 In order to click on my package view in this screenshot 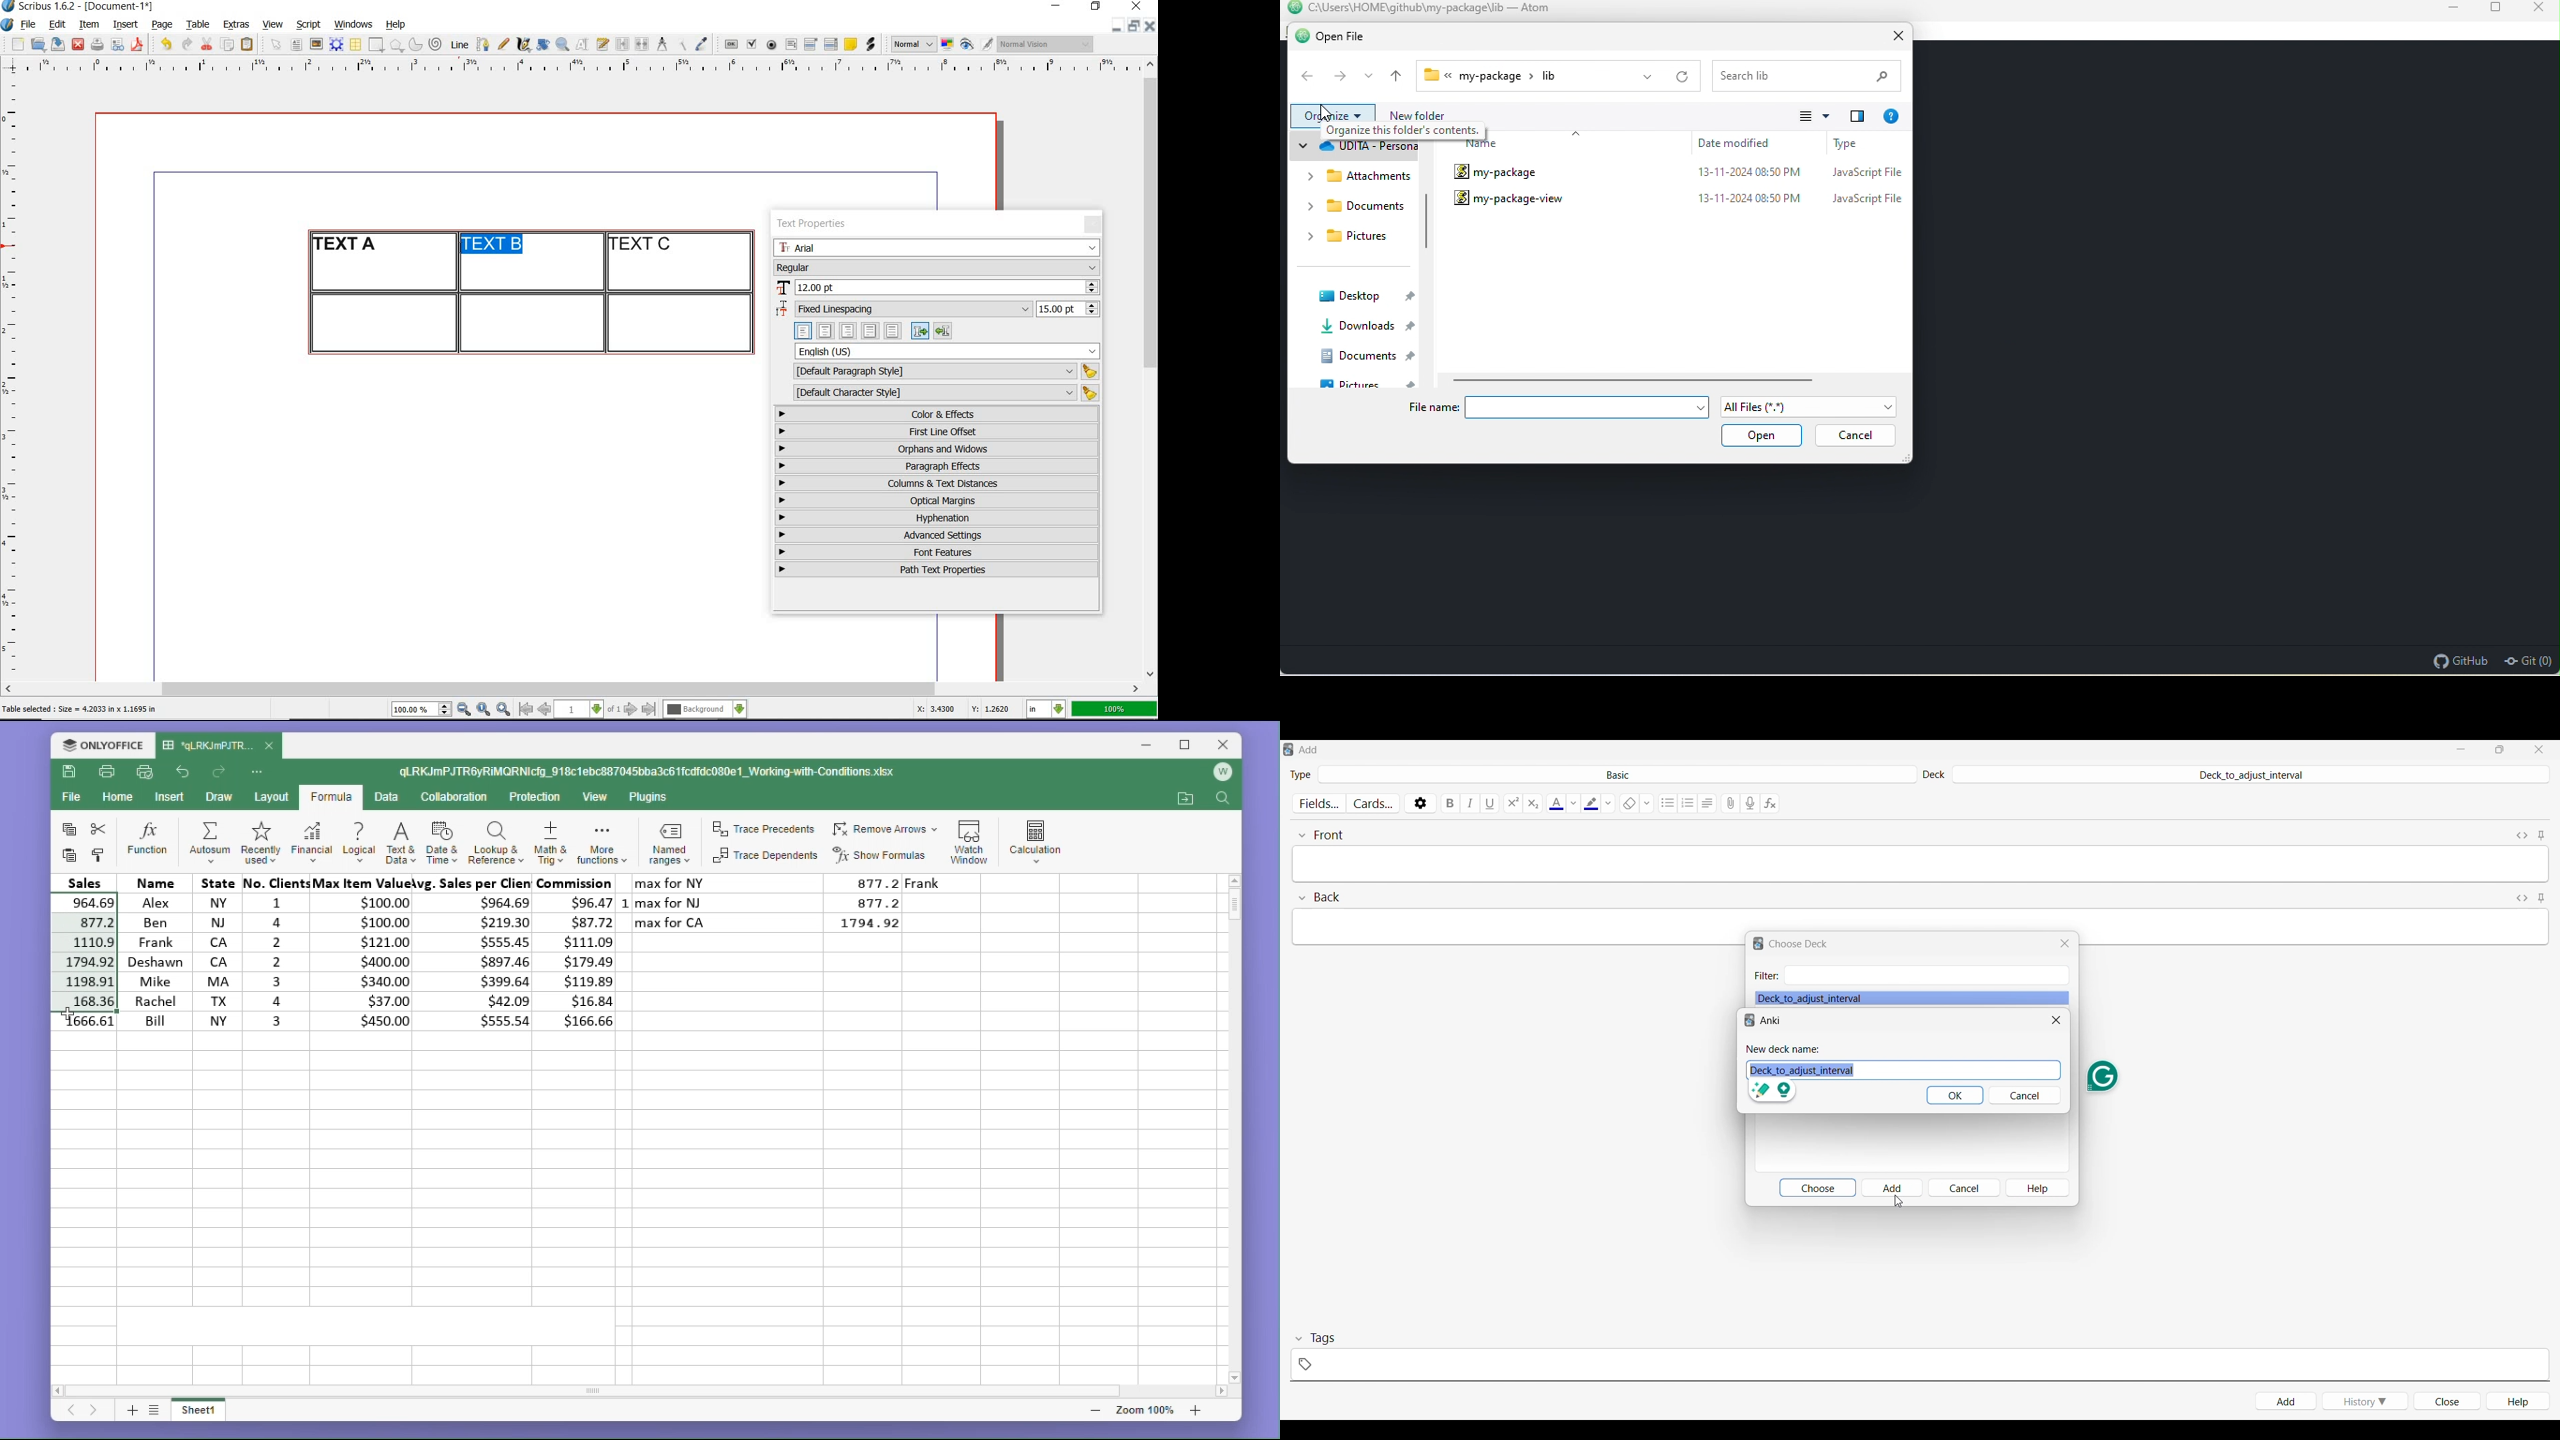, I will do `click(1510, 201)`.